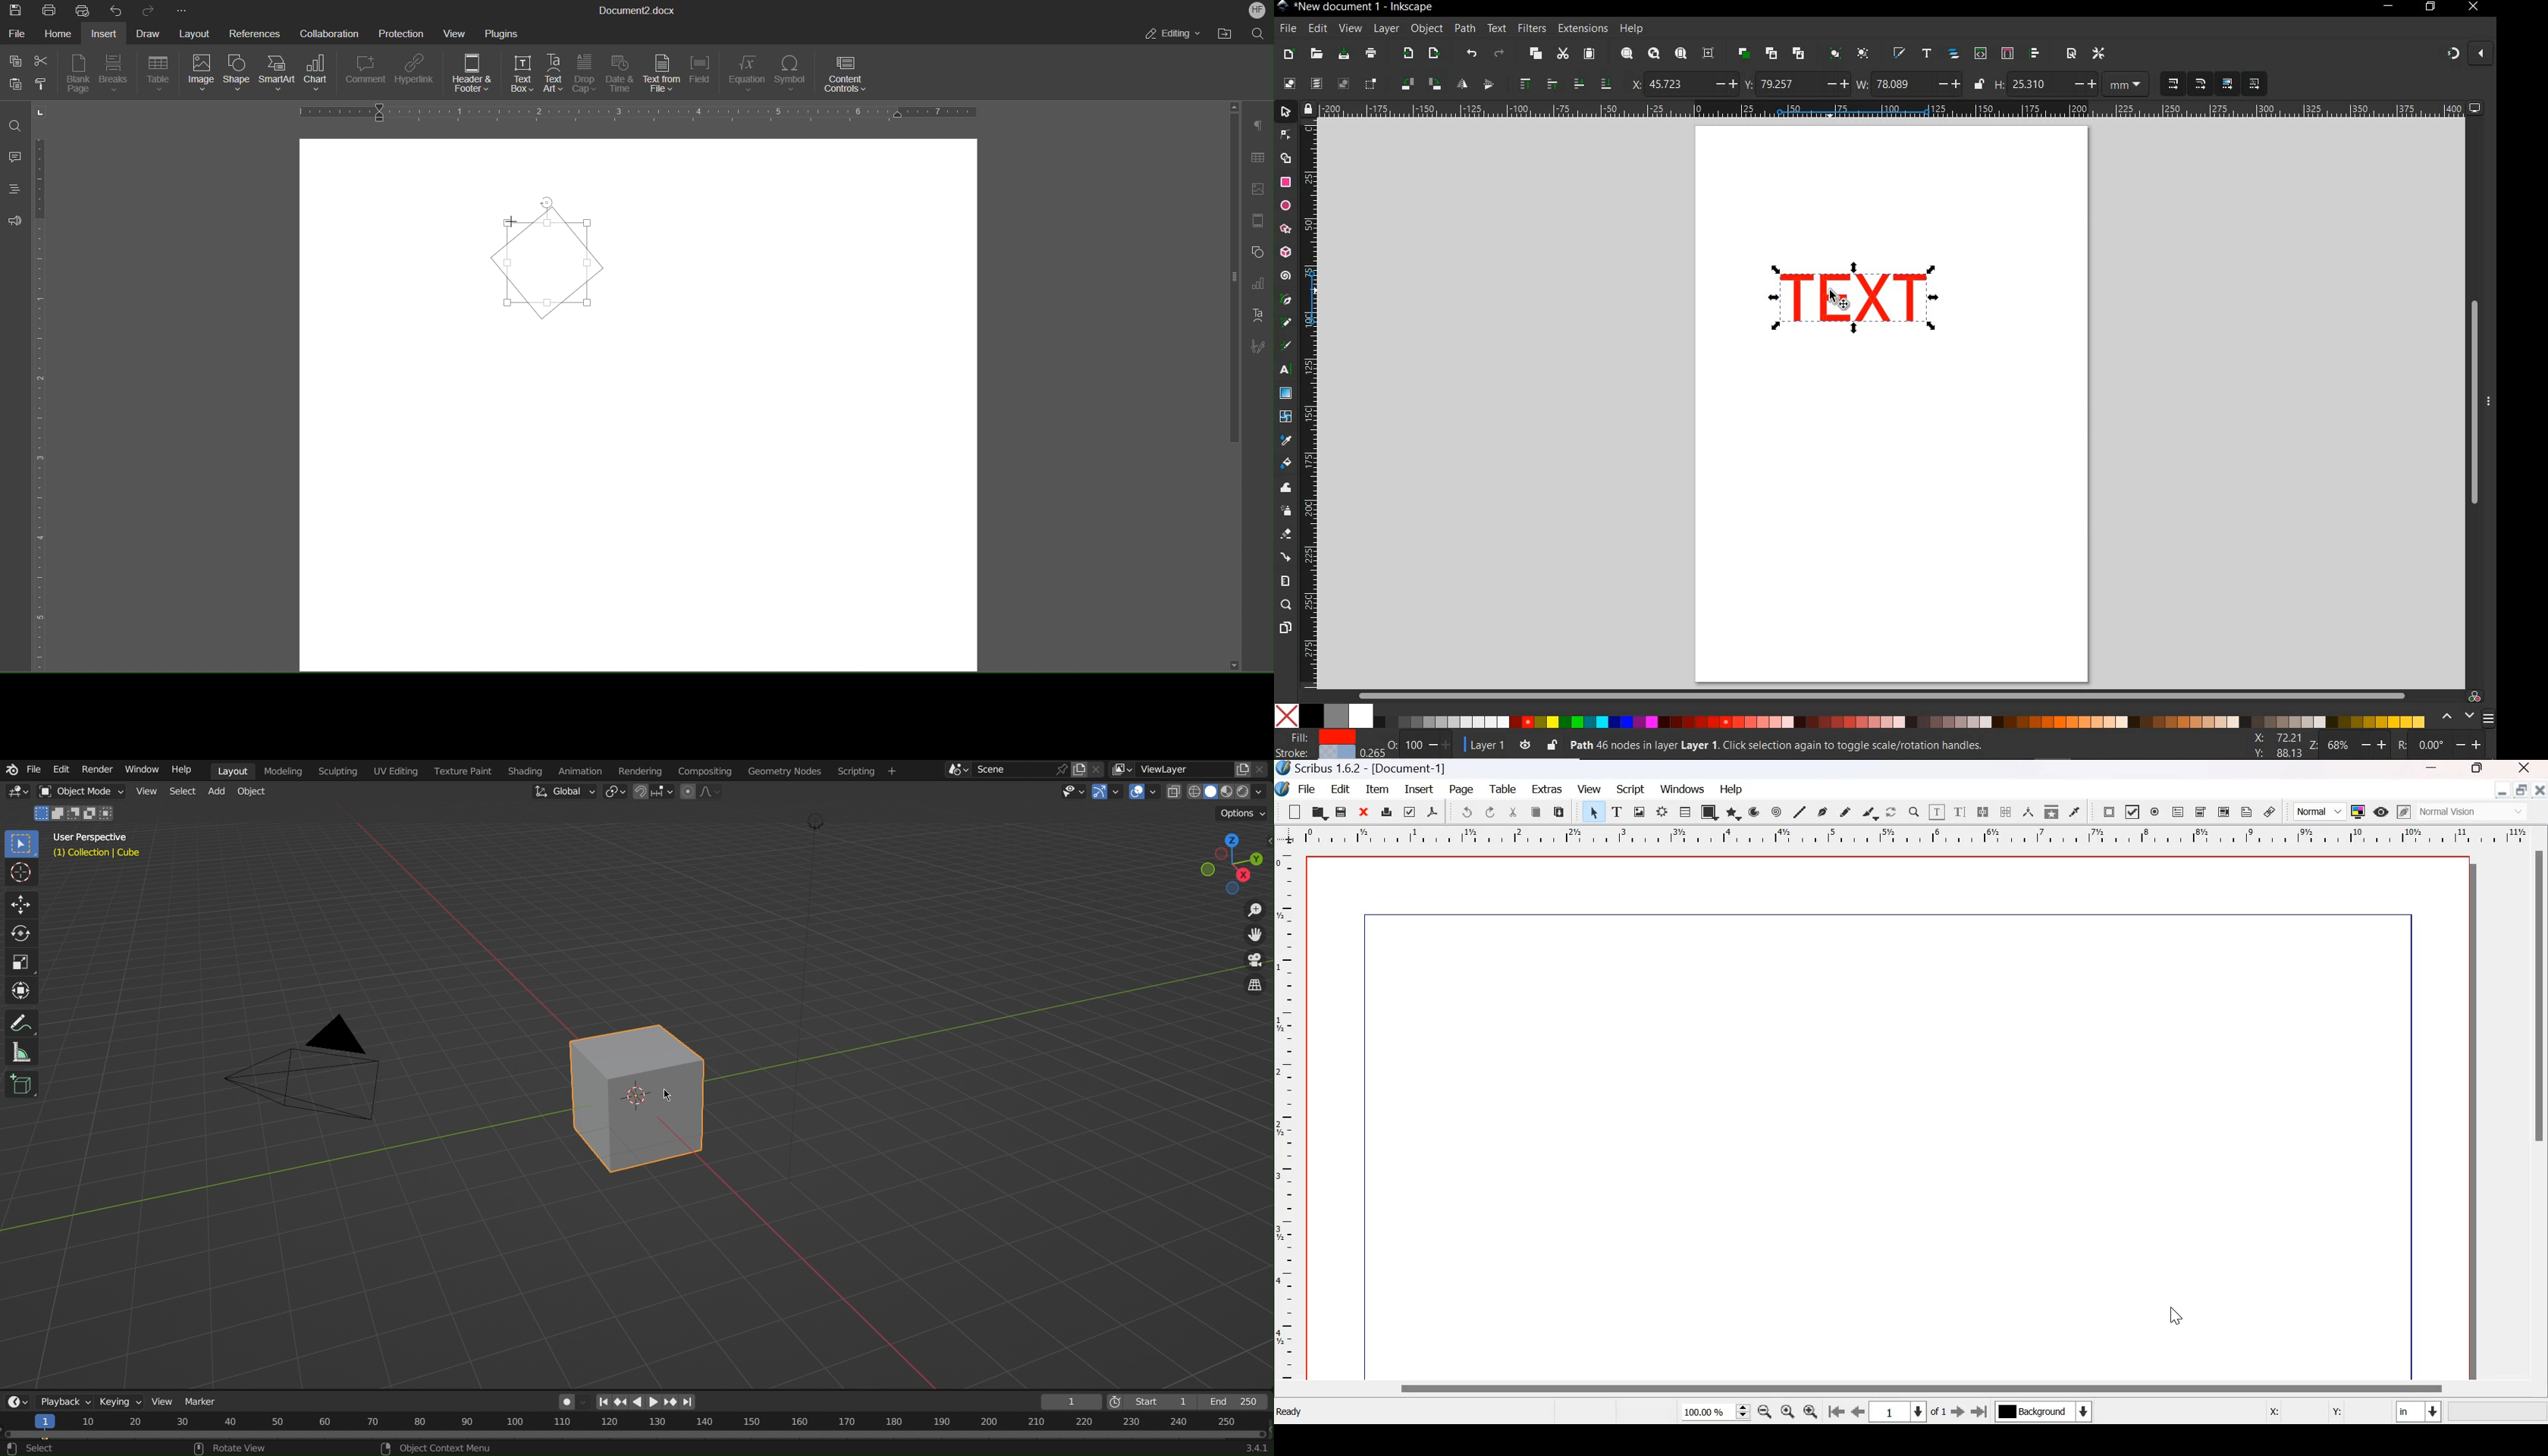 This screenshot has height=1456, width=2548. What do you see at coordinates (1922, 1387) in the screenshot?
I see `scrollbar` at bounding box center [1922, 1387].